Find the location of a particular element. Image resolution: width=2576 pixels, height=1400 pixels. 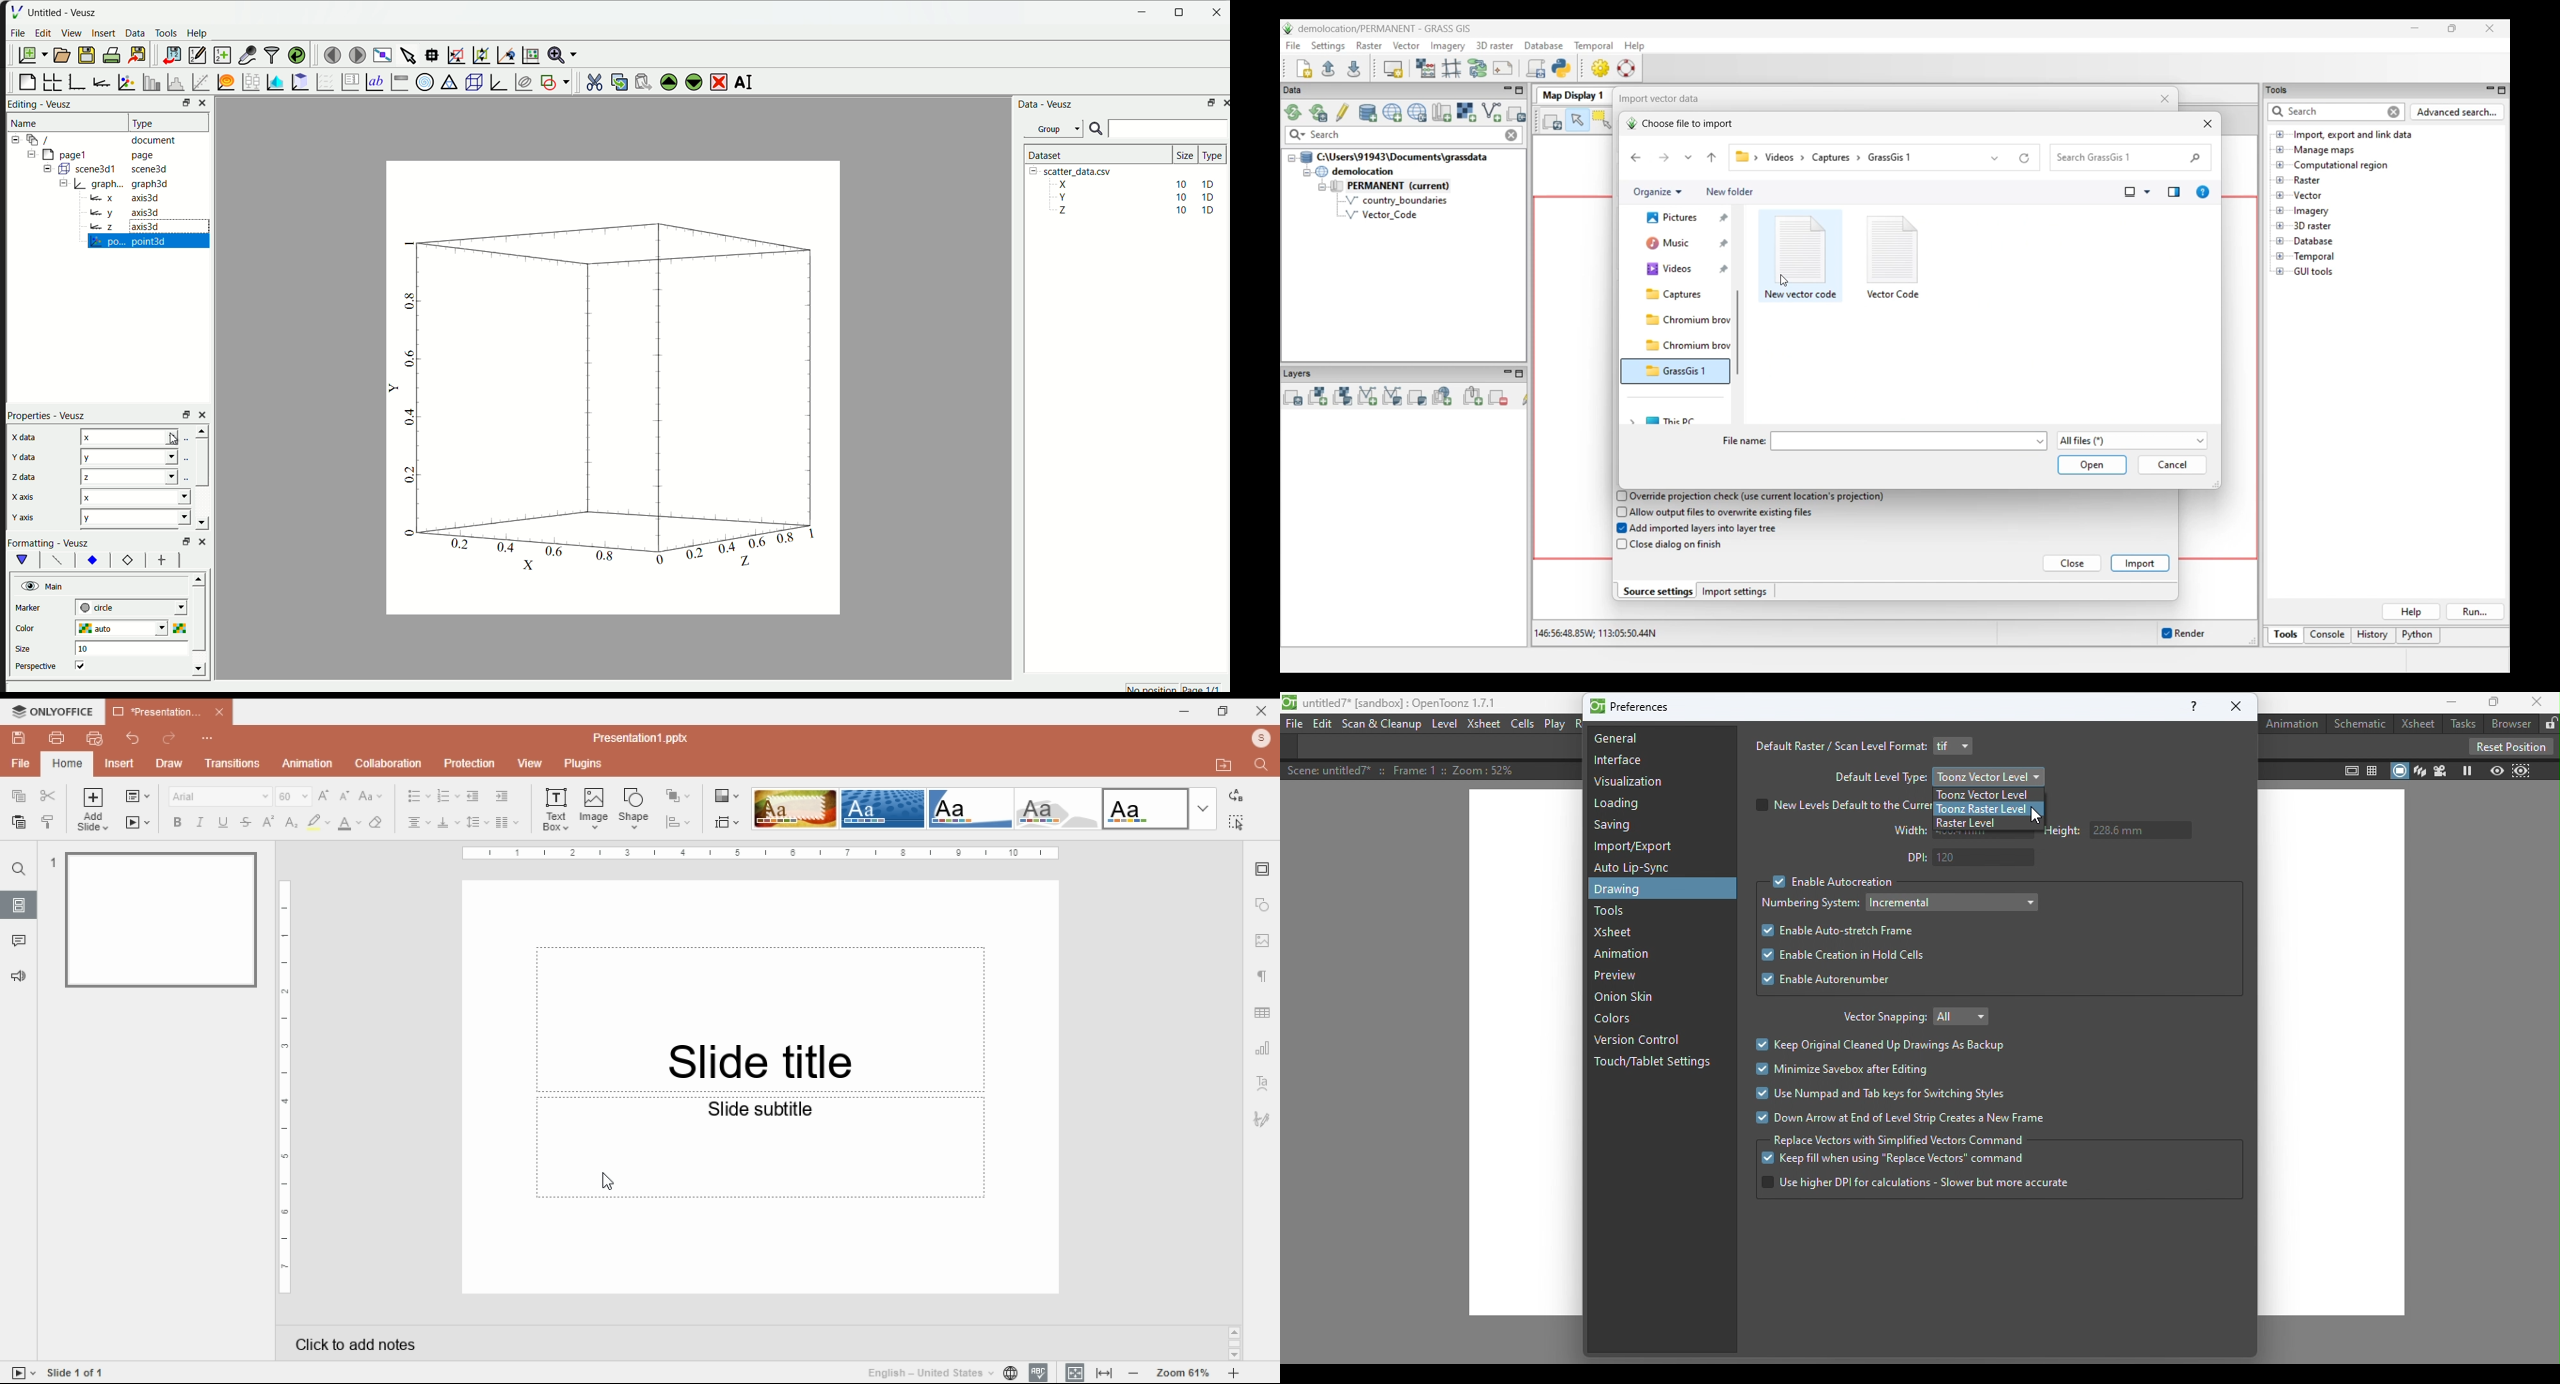

resize is located at coordinates (181, 104).